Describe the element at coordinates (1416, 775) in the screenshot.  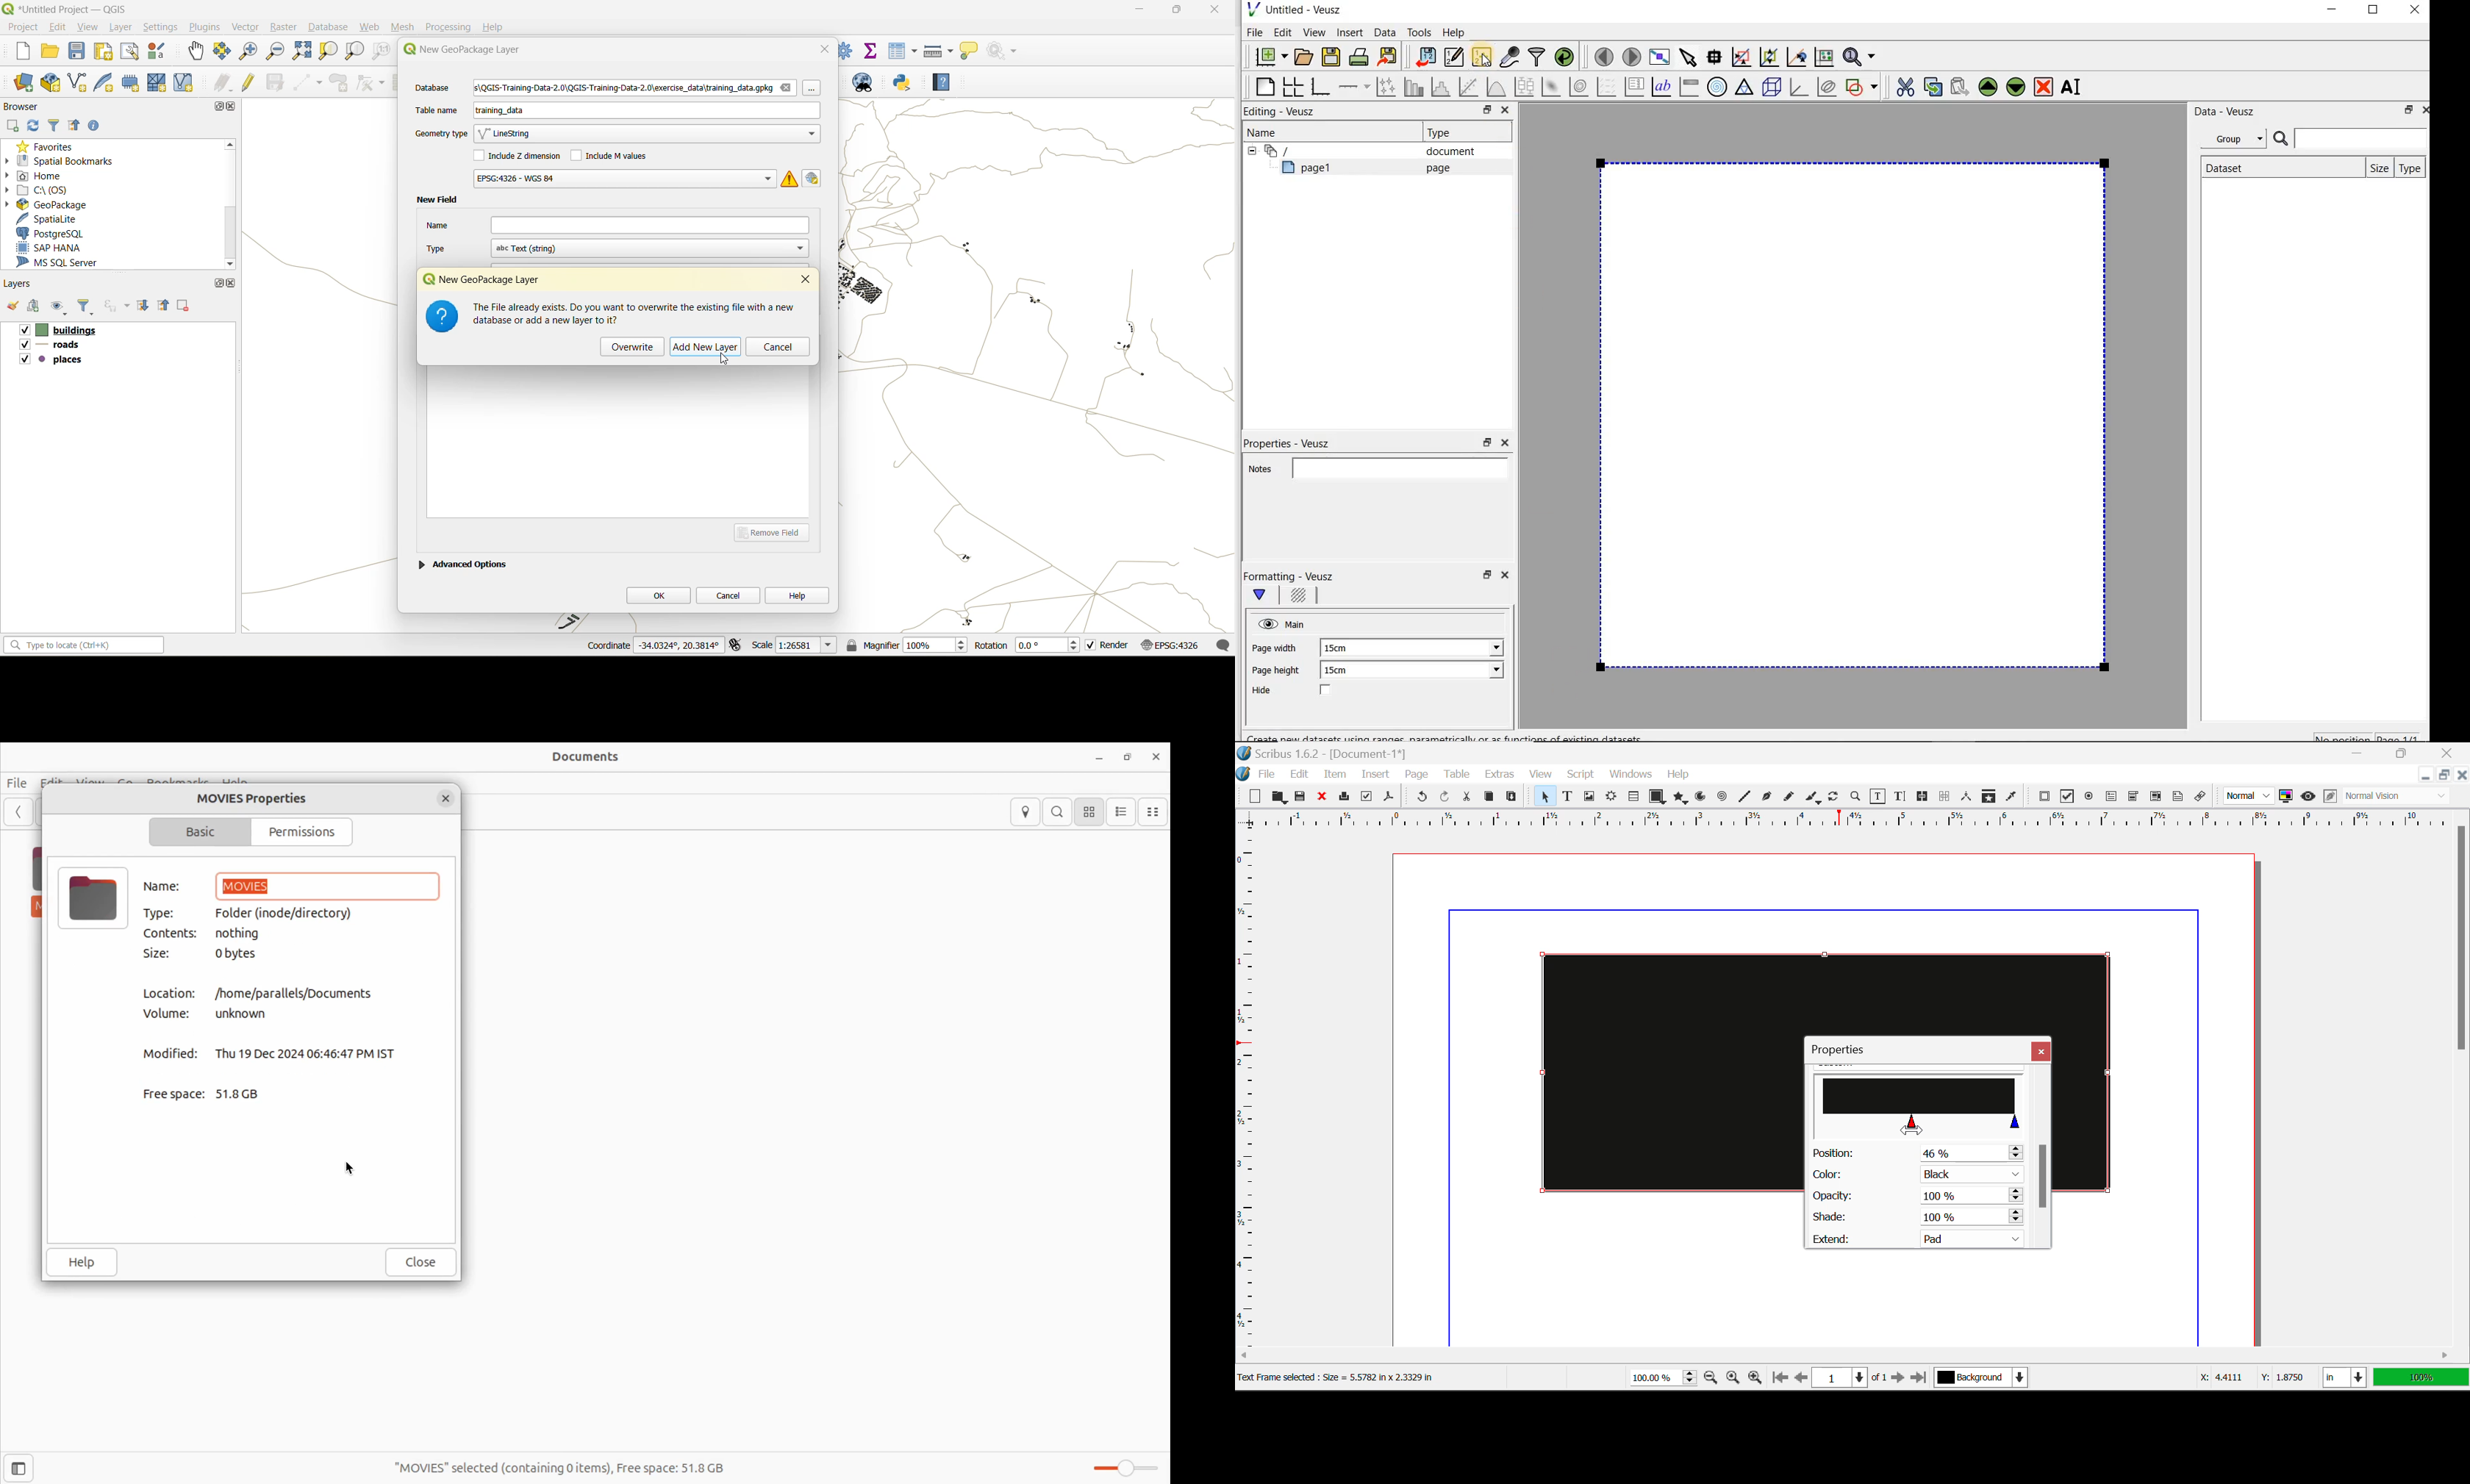
I see `Page` at that location.